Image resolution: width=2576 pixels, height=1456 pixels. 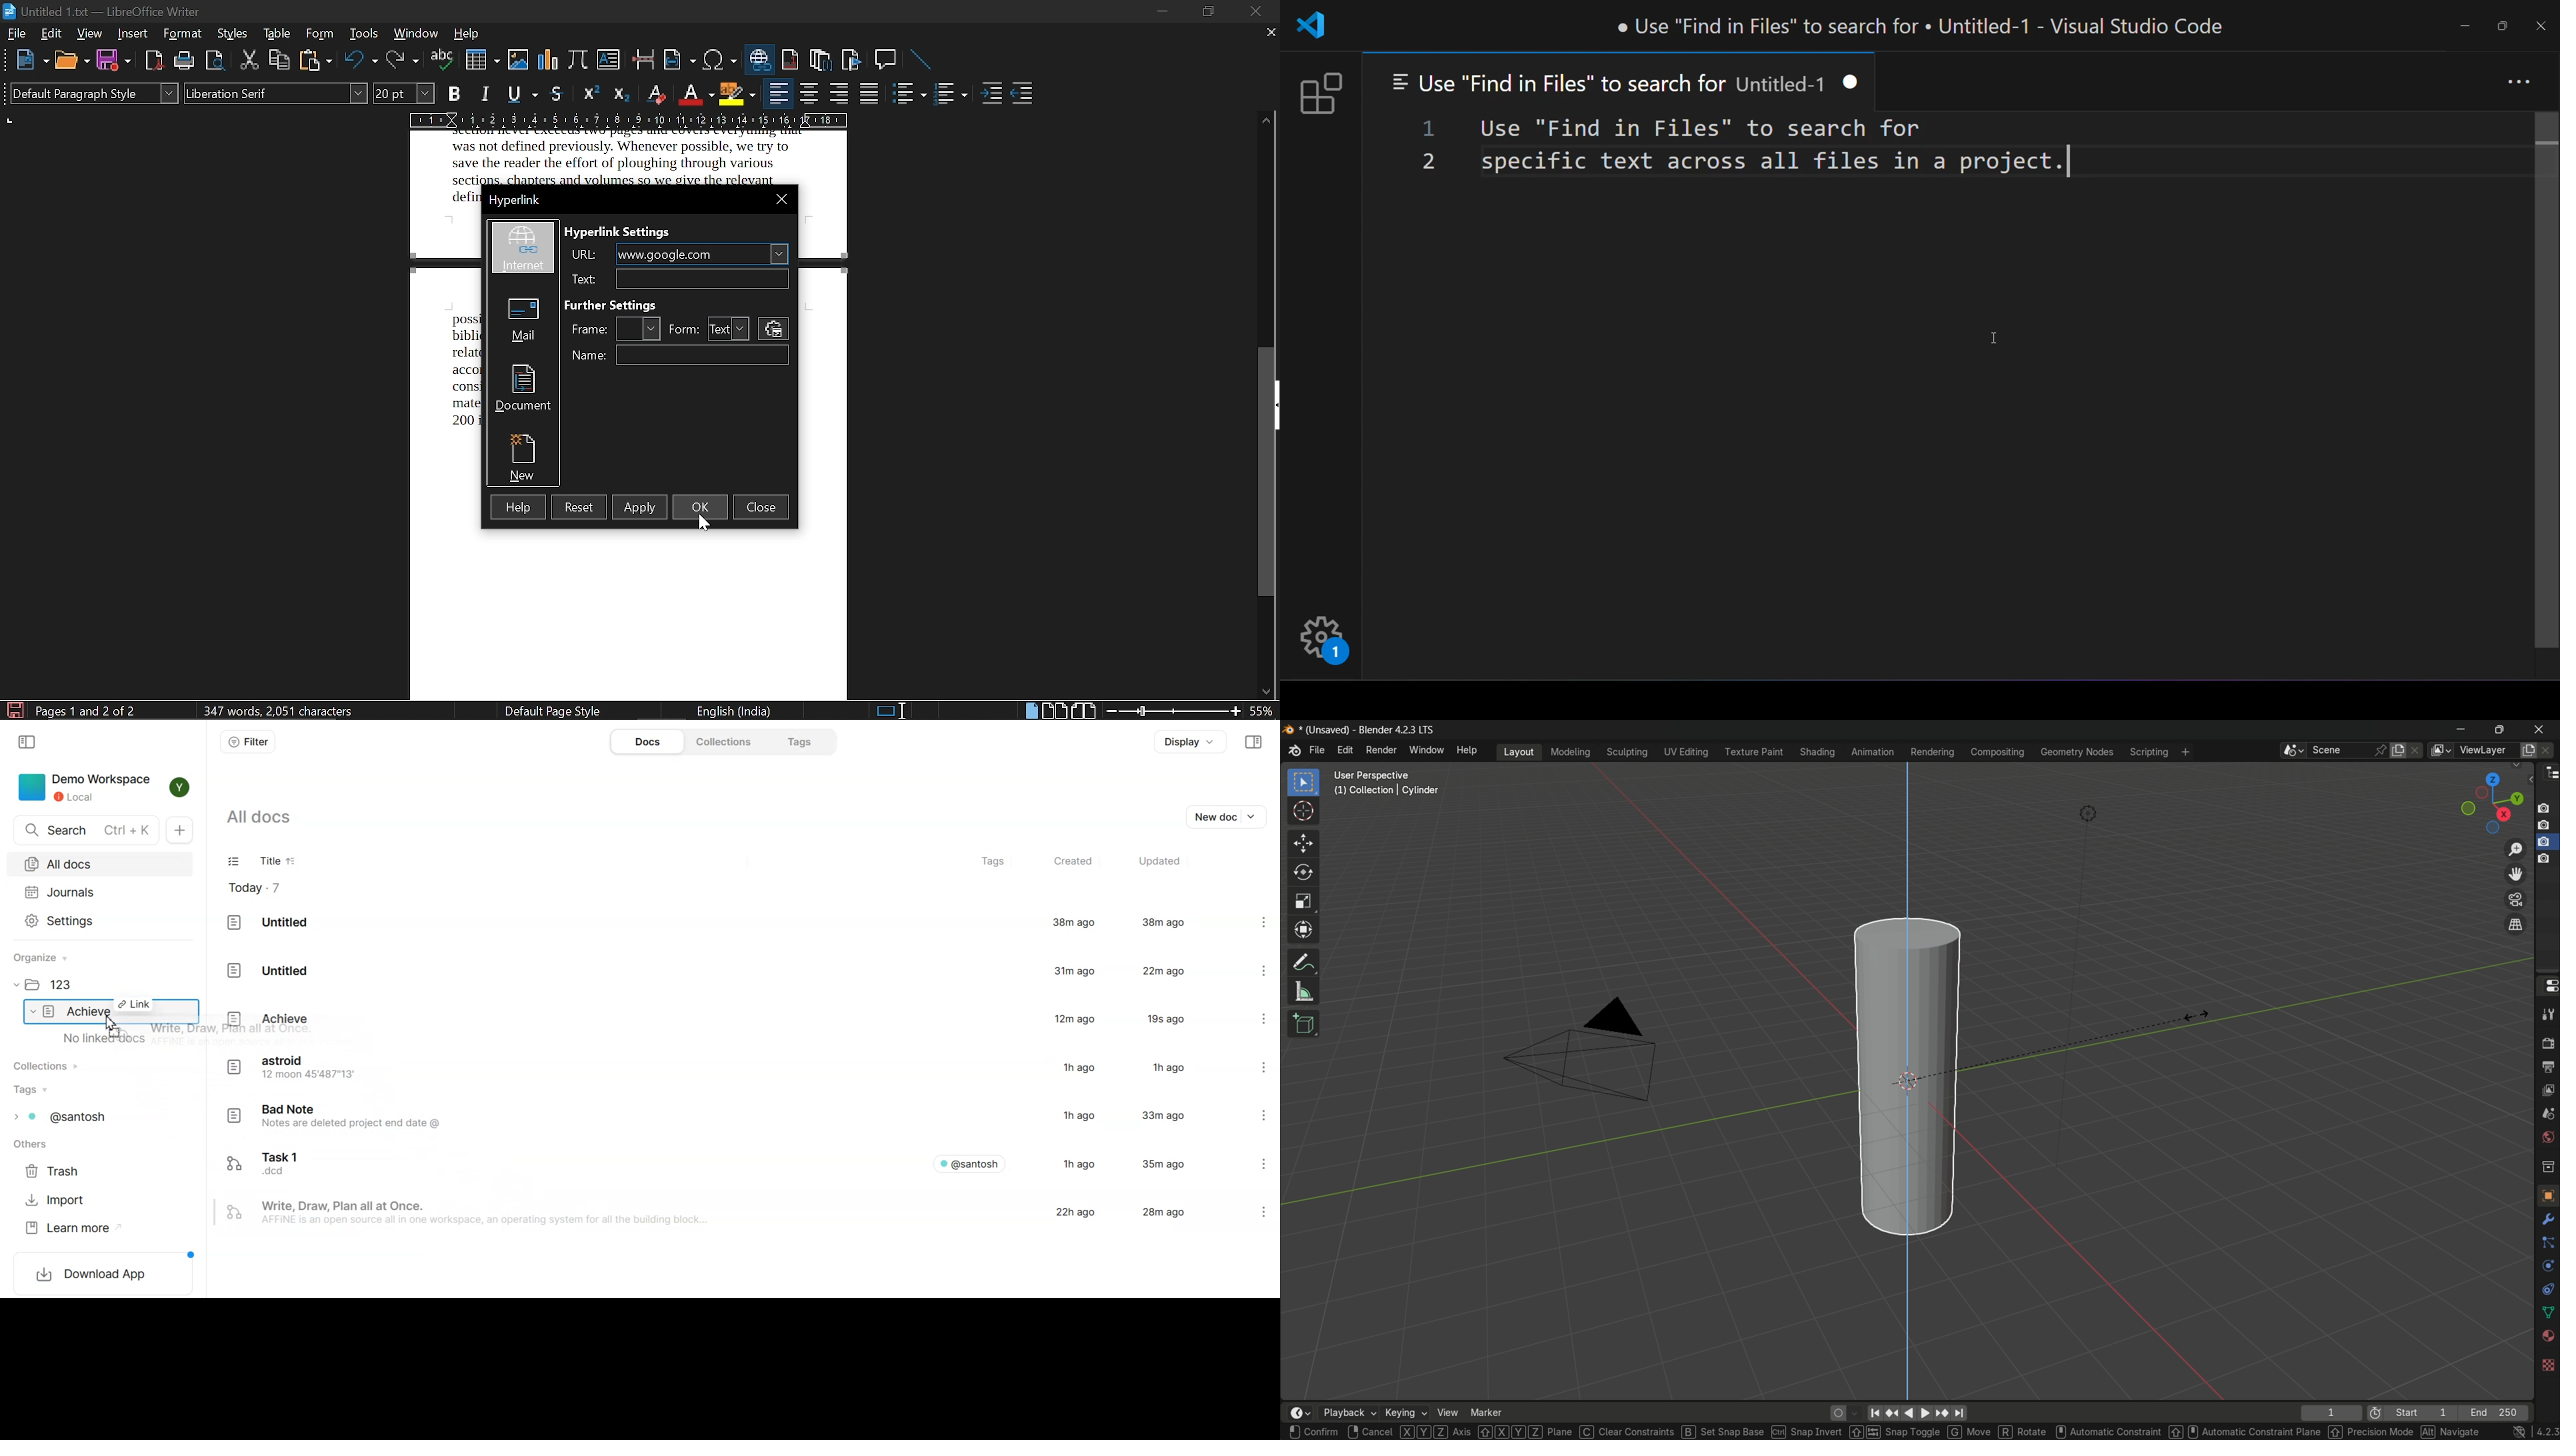 I want to click on rendering, so click(x=1931, y=752).